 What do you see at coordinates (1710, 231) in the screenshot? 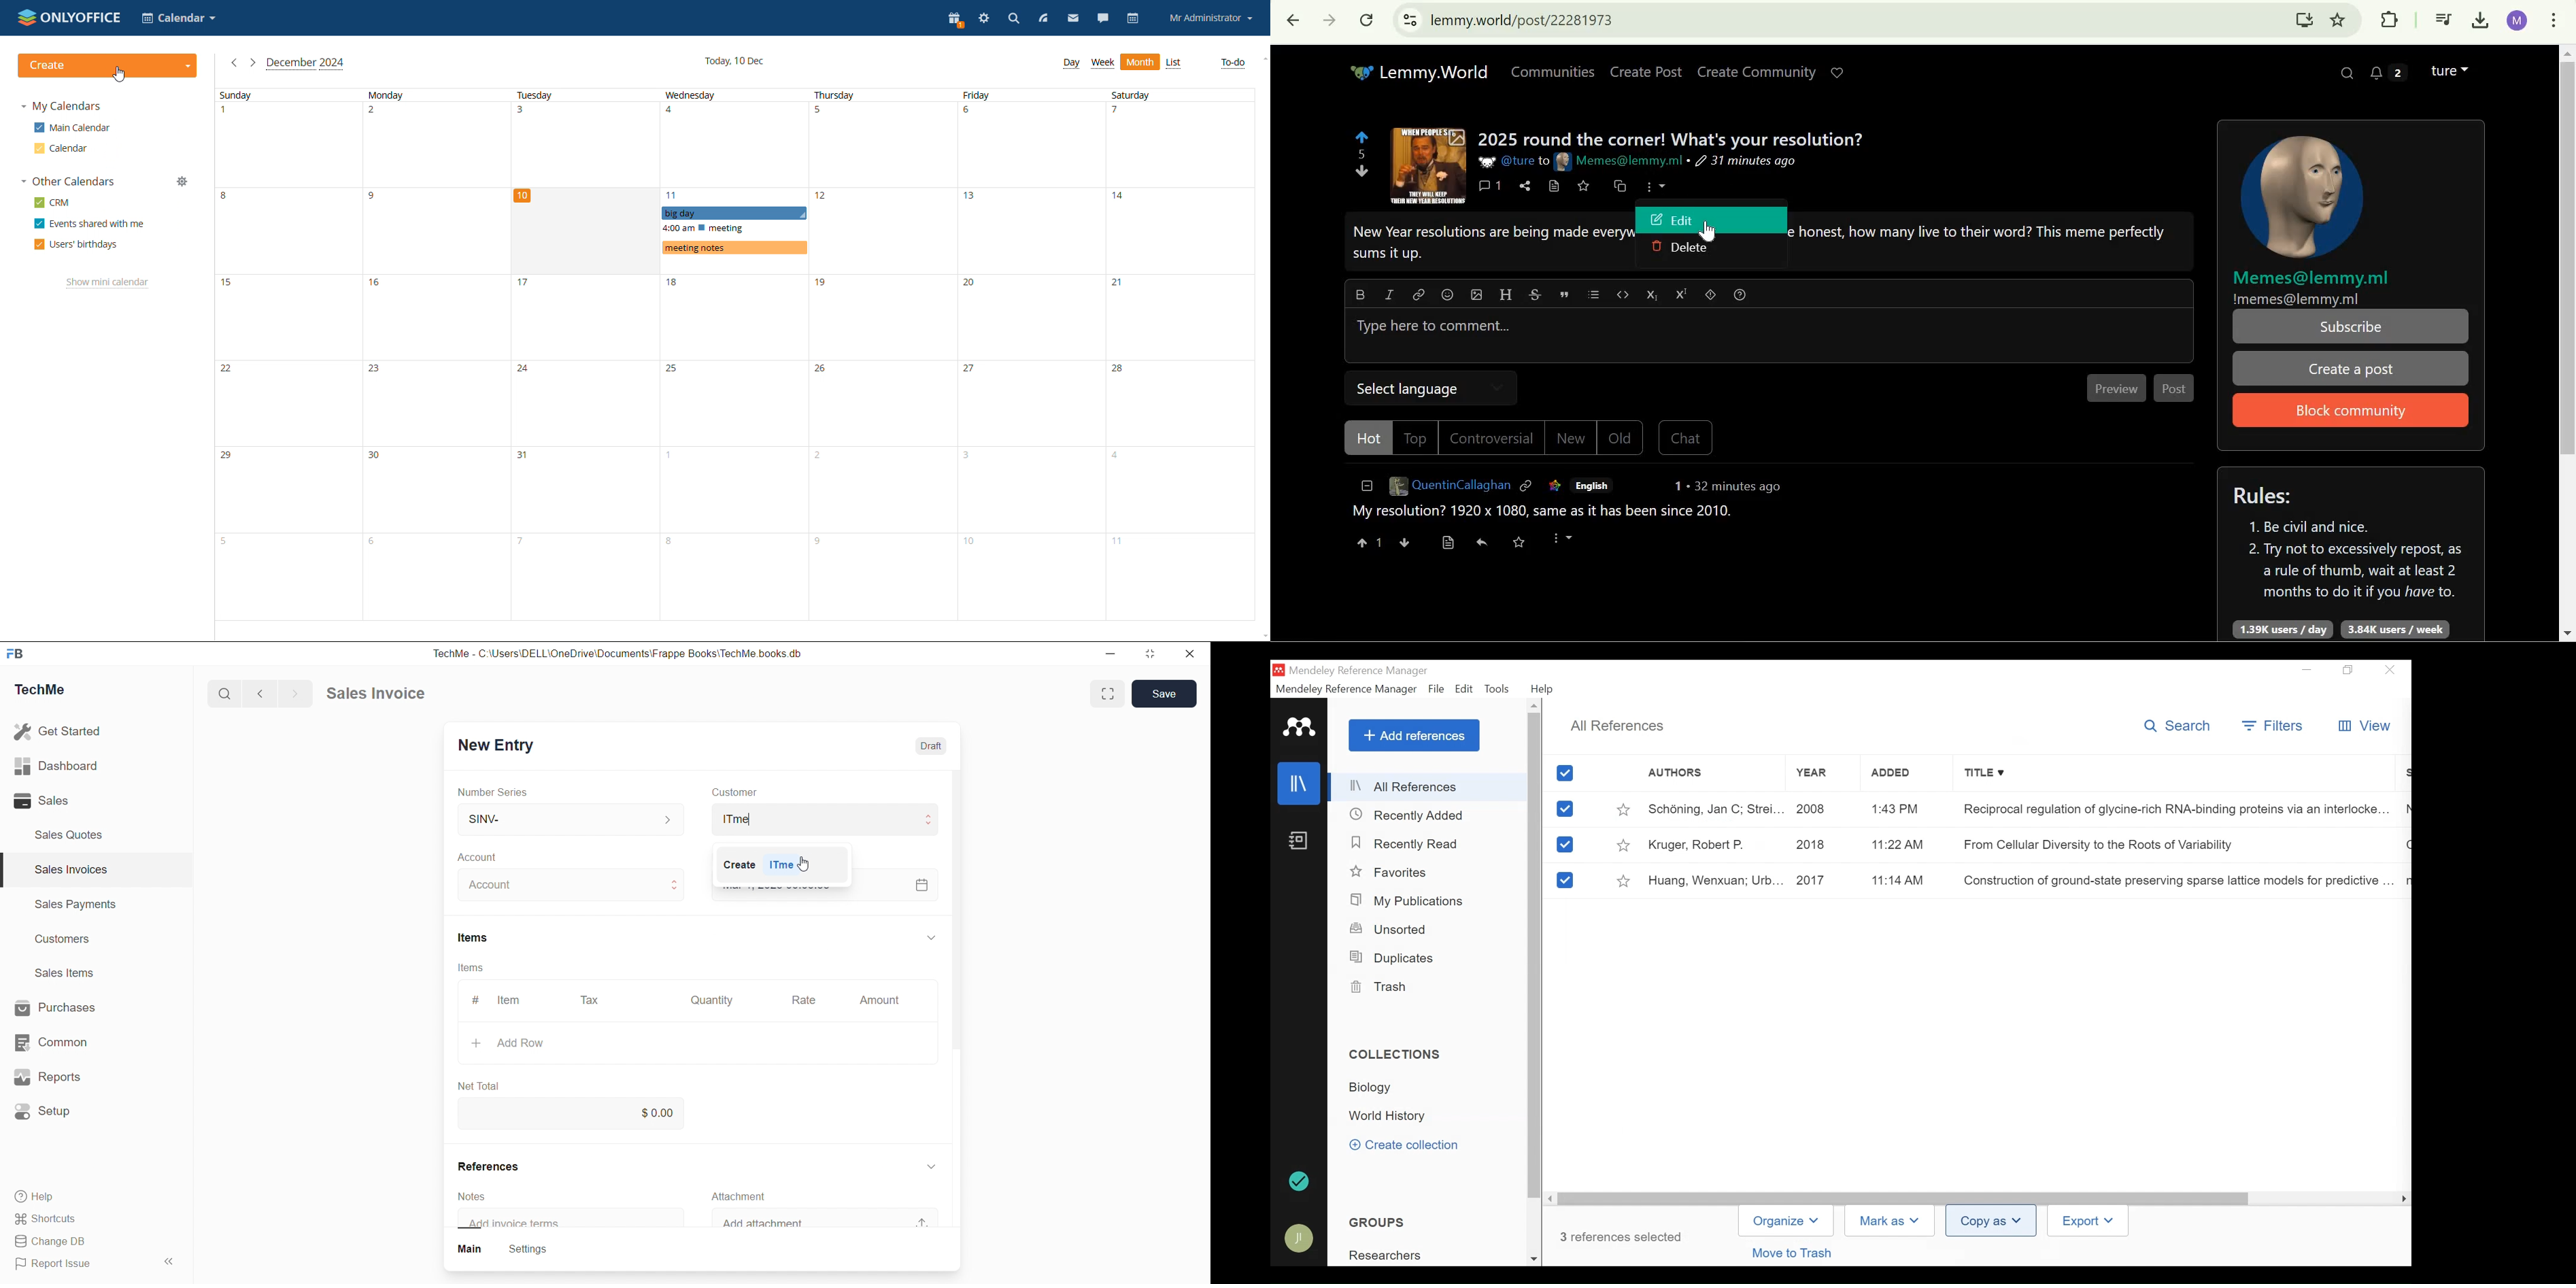
I see `cursor` at bounding box center [1710, 231].